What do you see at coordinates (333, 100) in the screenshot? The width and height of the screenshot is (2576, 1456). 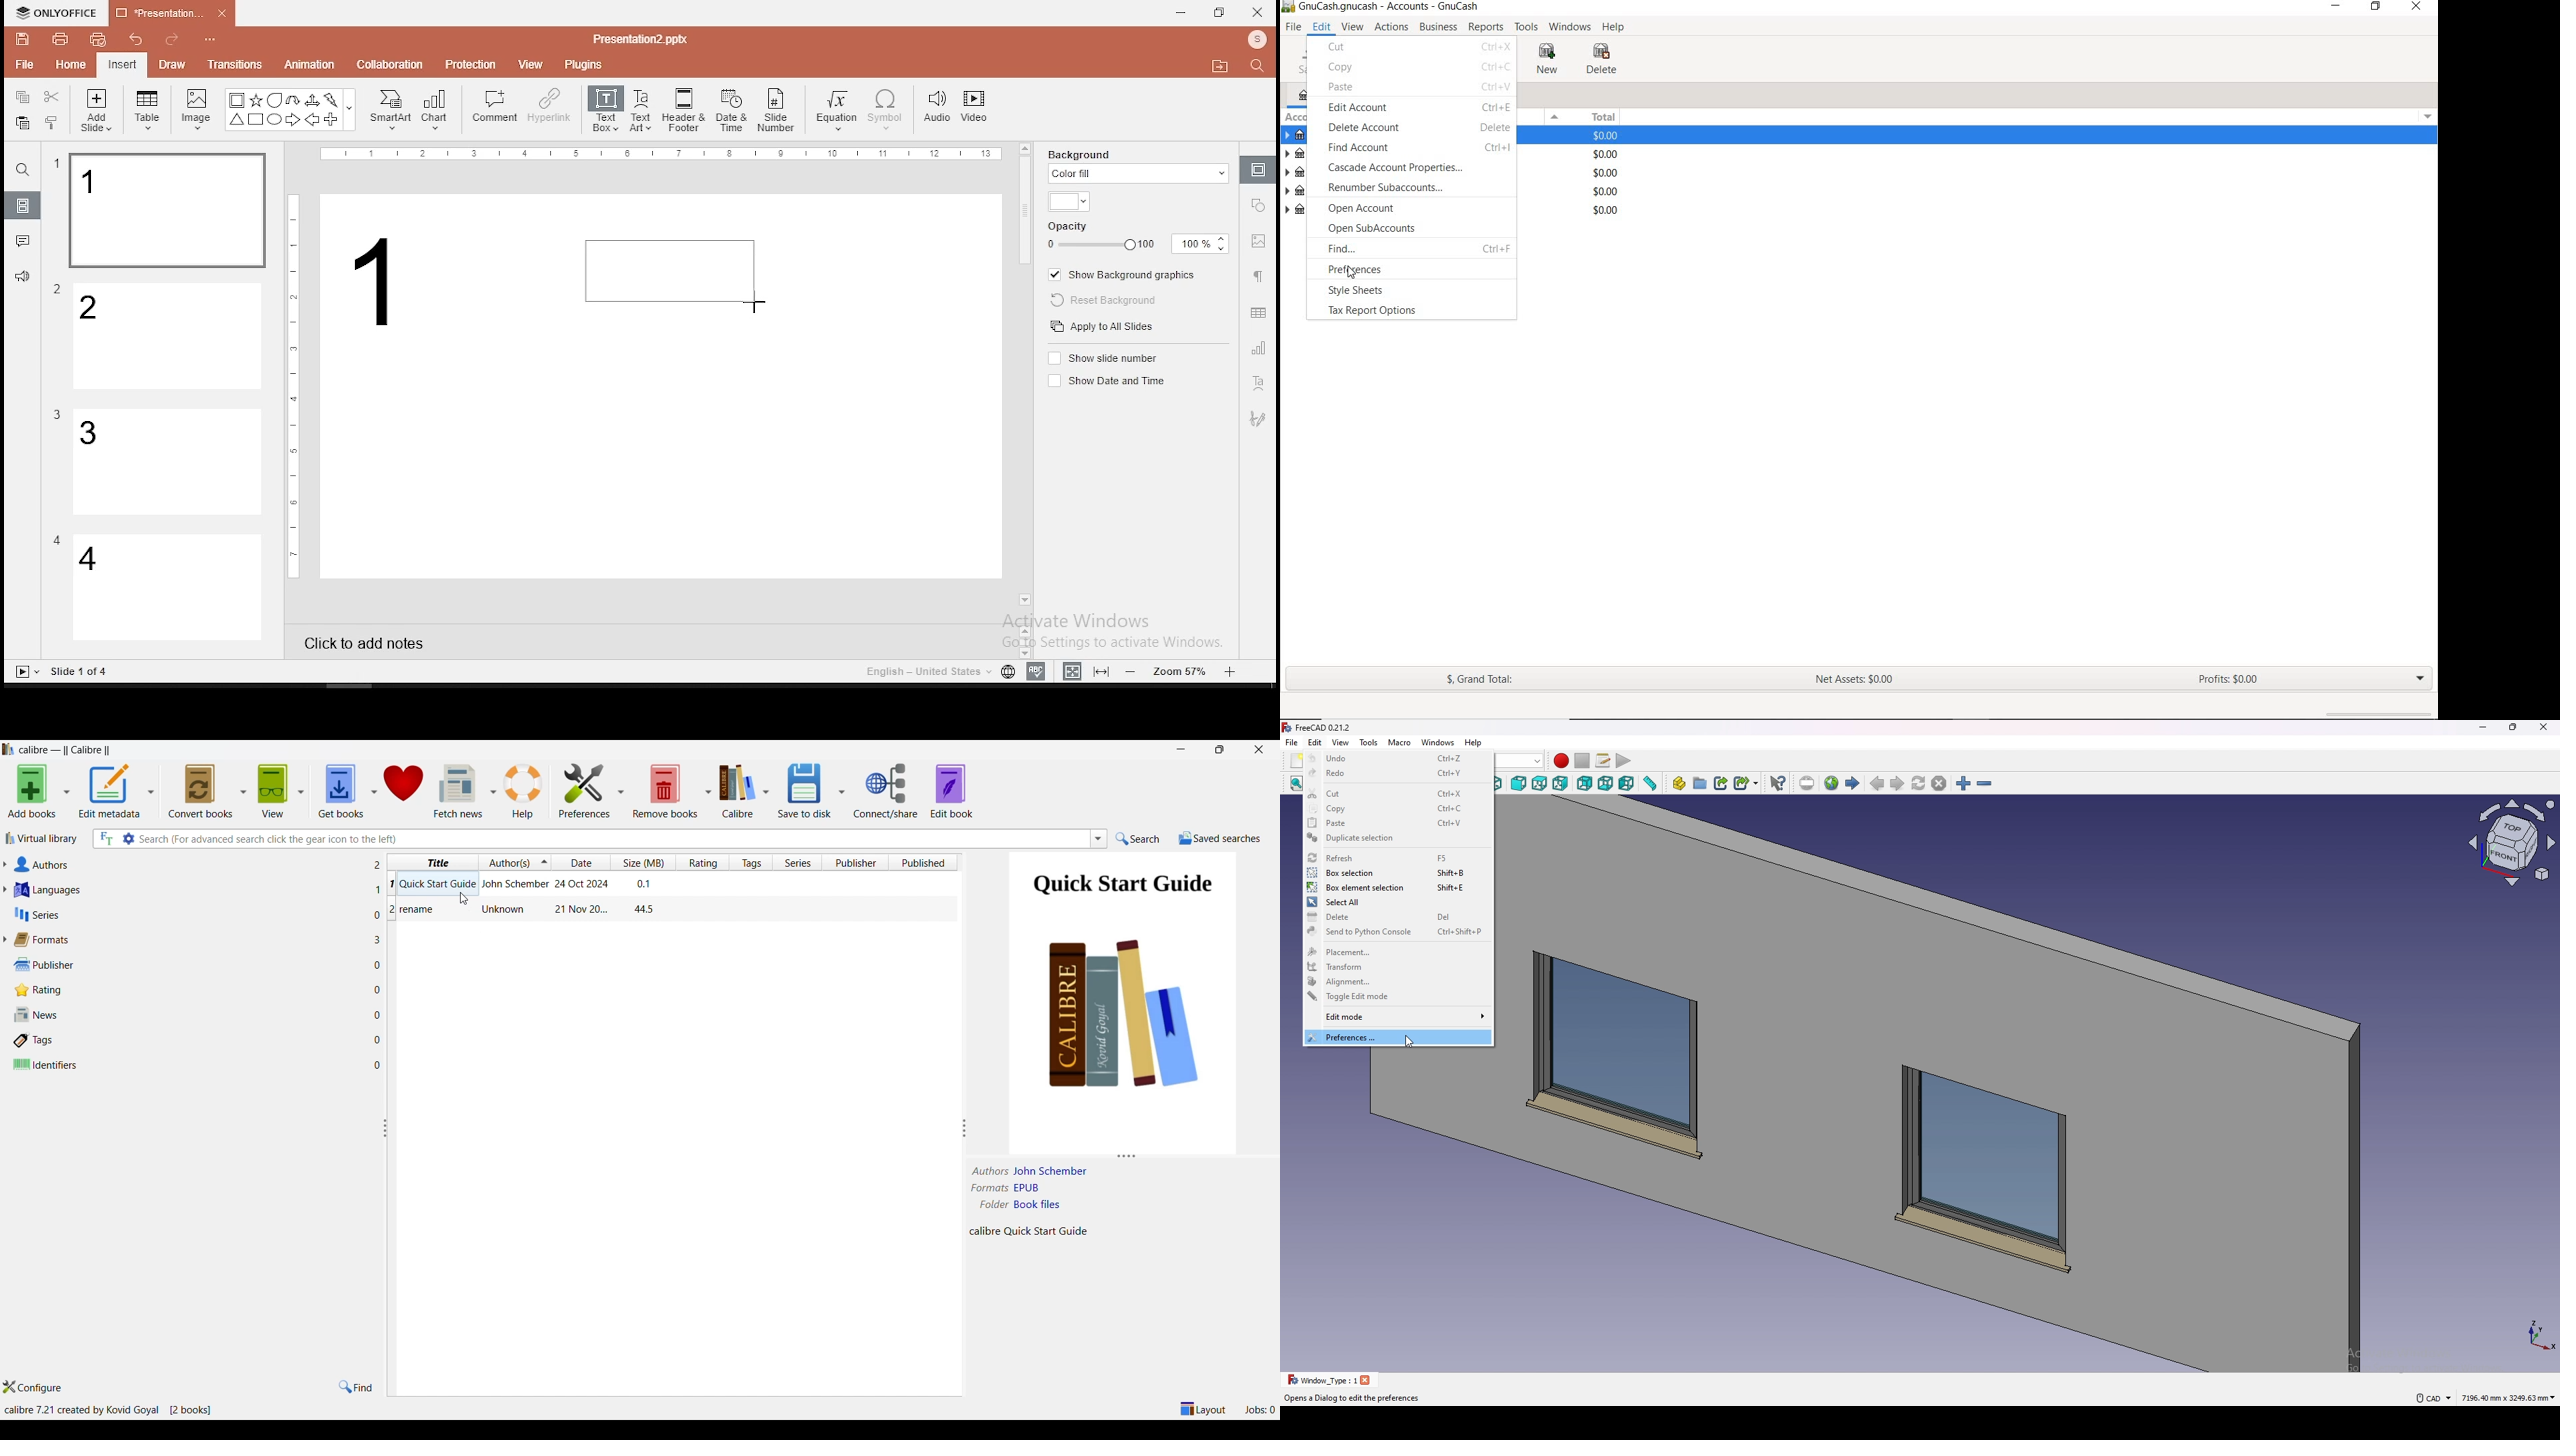 I see `Flash` at bounding box center [333, 100].